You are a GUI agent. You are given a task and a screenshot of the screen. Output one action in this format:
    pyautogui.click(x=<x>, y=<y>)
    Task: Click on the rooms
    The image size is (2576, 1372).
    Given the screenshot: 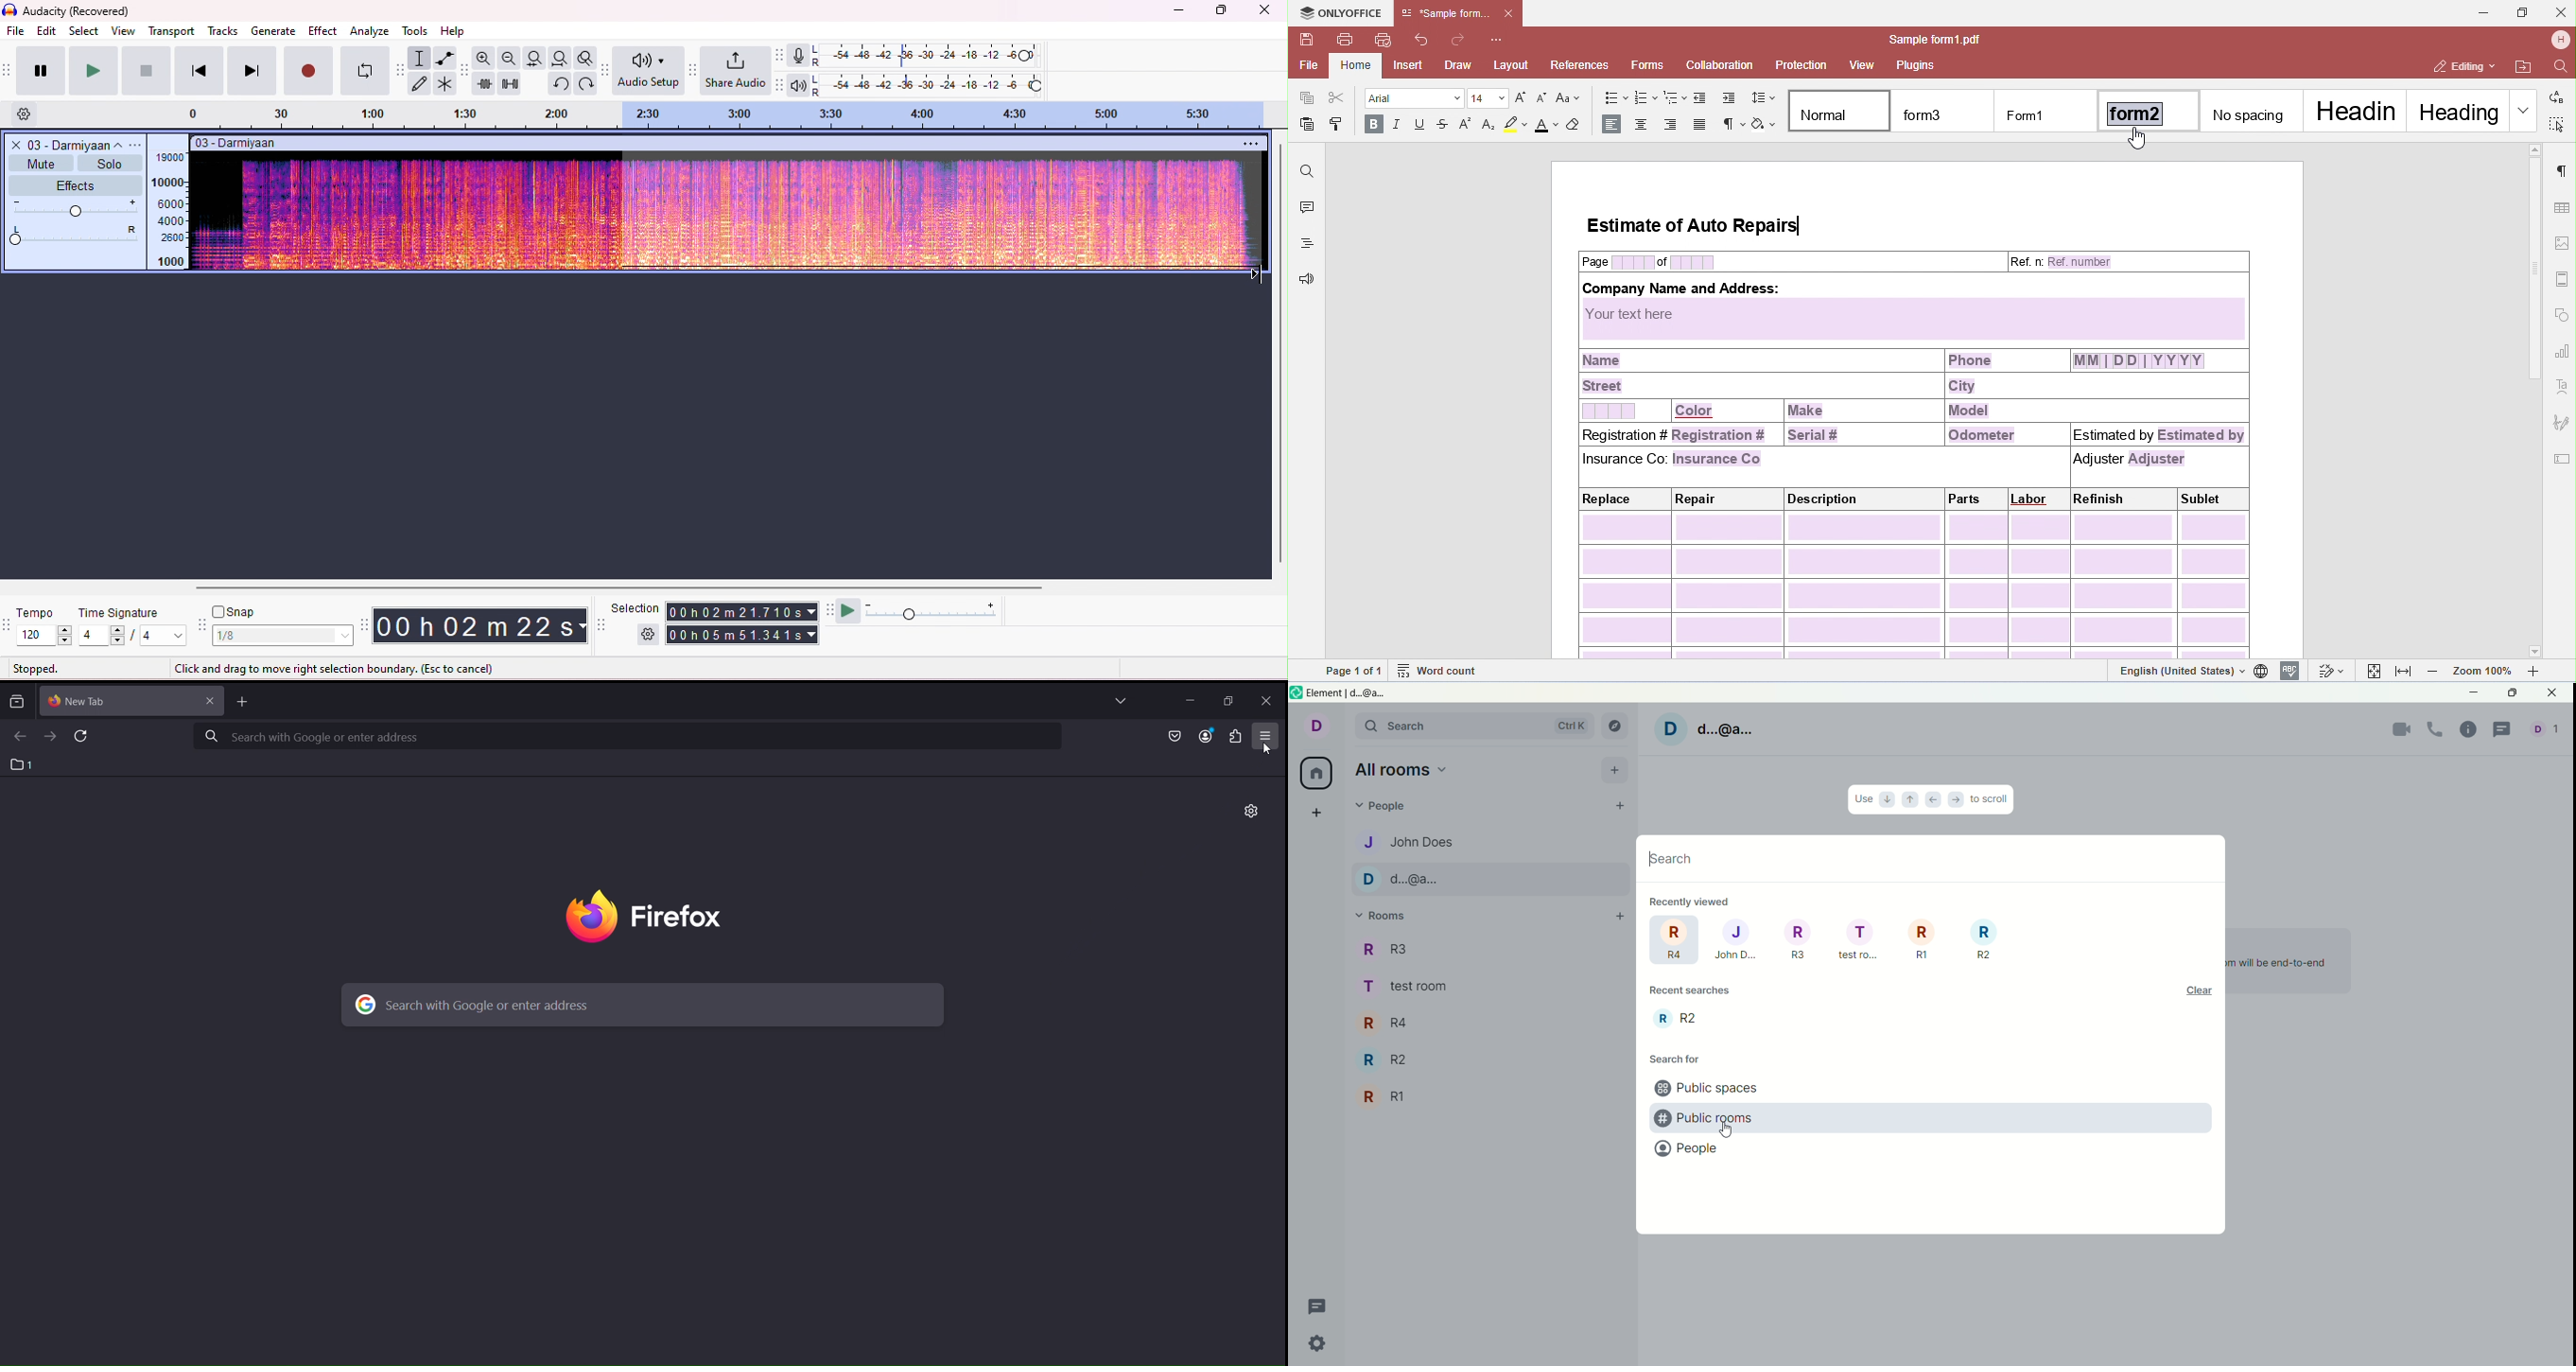 What is the action you would take?
    pyautogui.click(x=1381, y=917)
    